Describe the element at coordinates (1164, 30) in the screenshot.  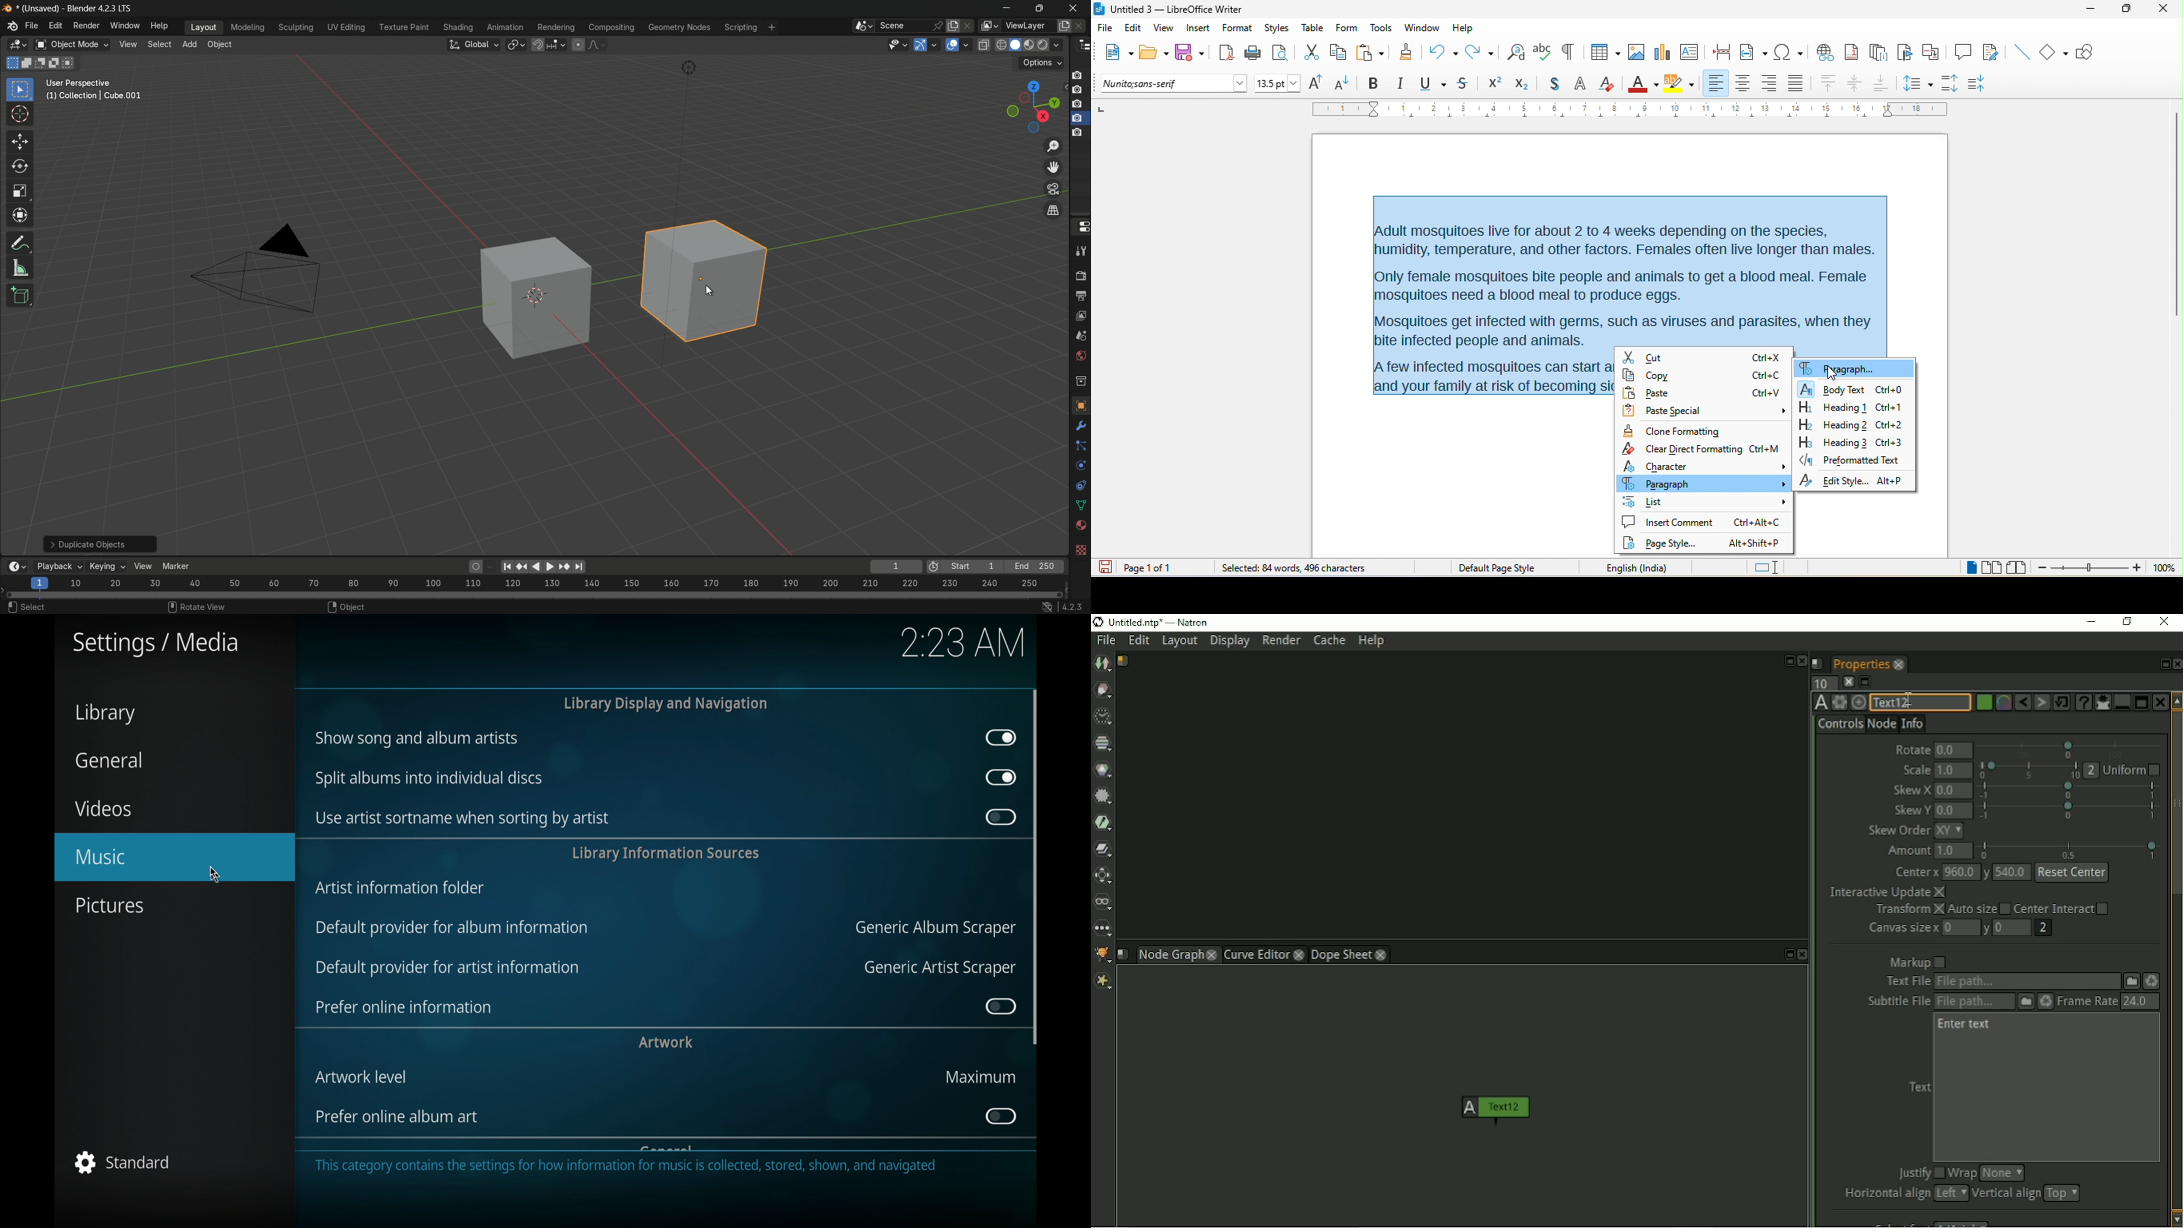
I see `view` at that location.